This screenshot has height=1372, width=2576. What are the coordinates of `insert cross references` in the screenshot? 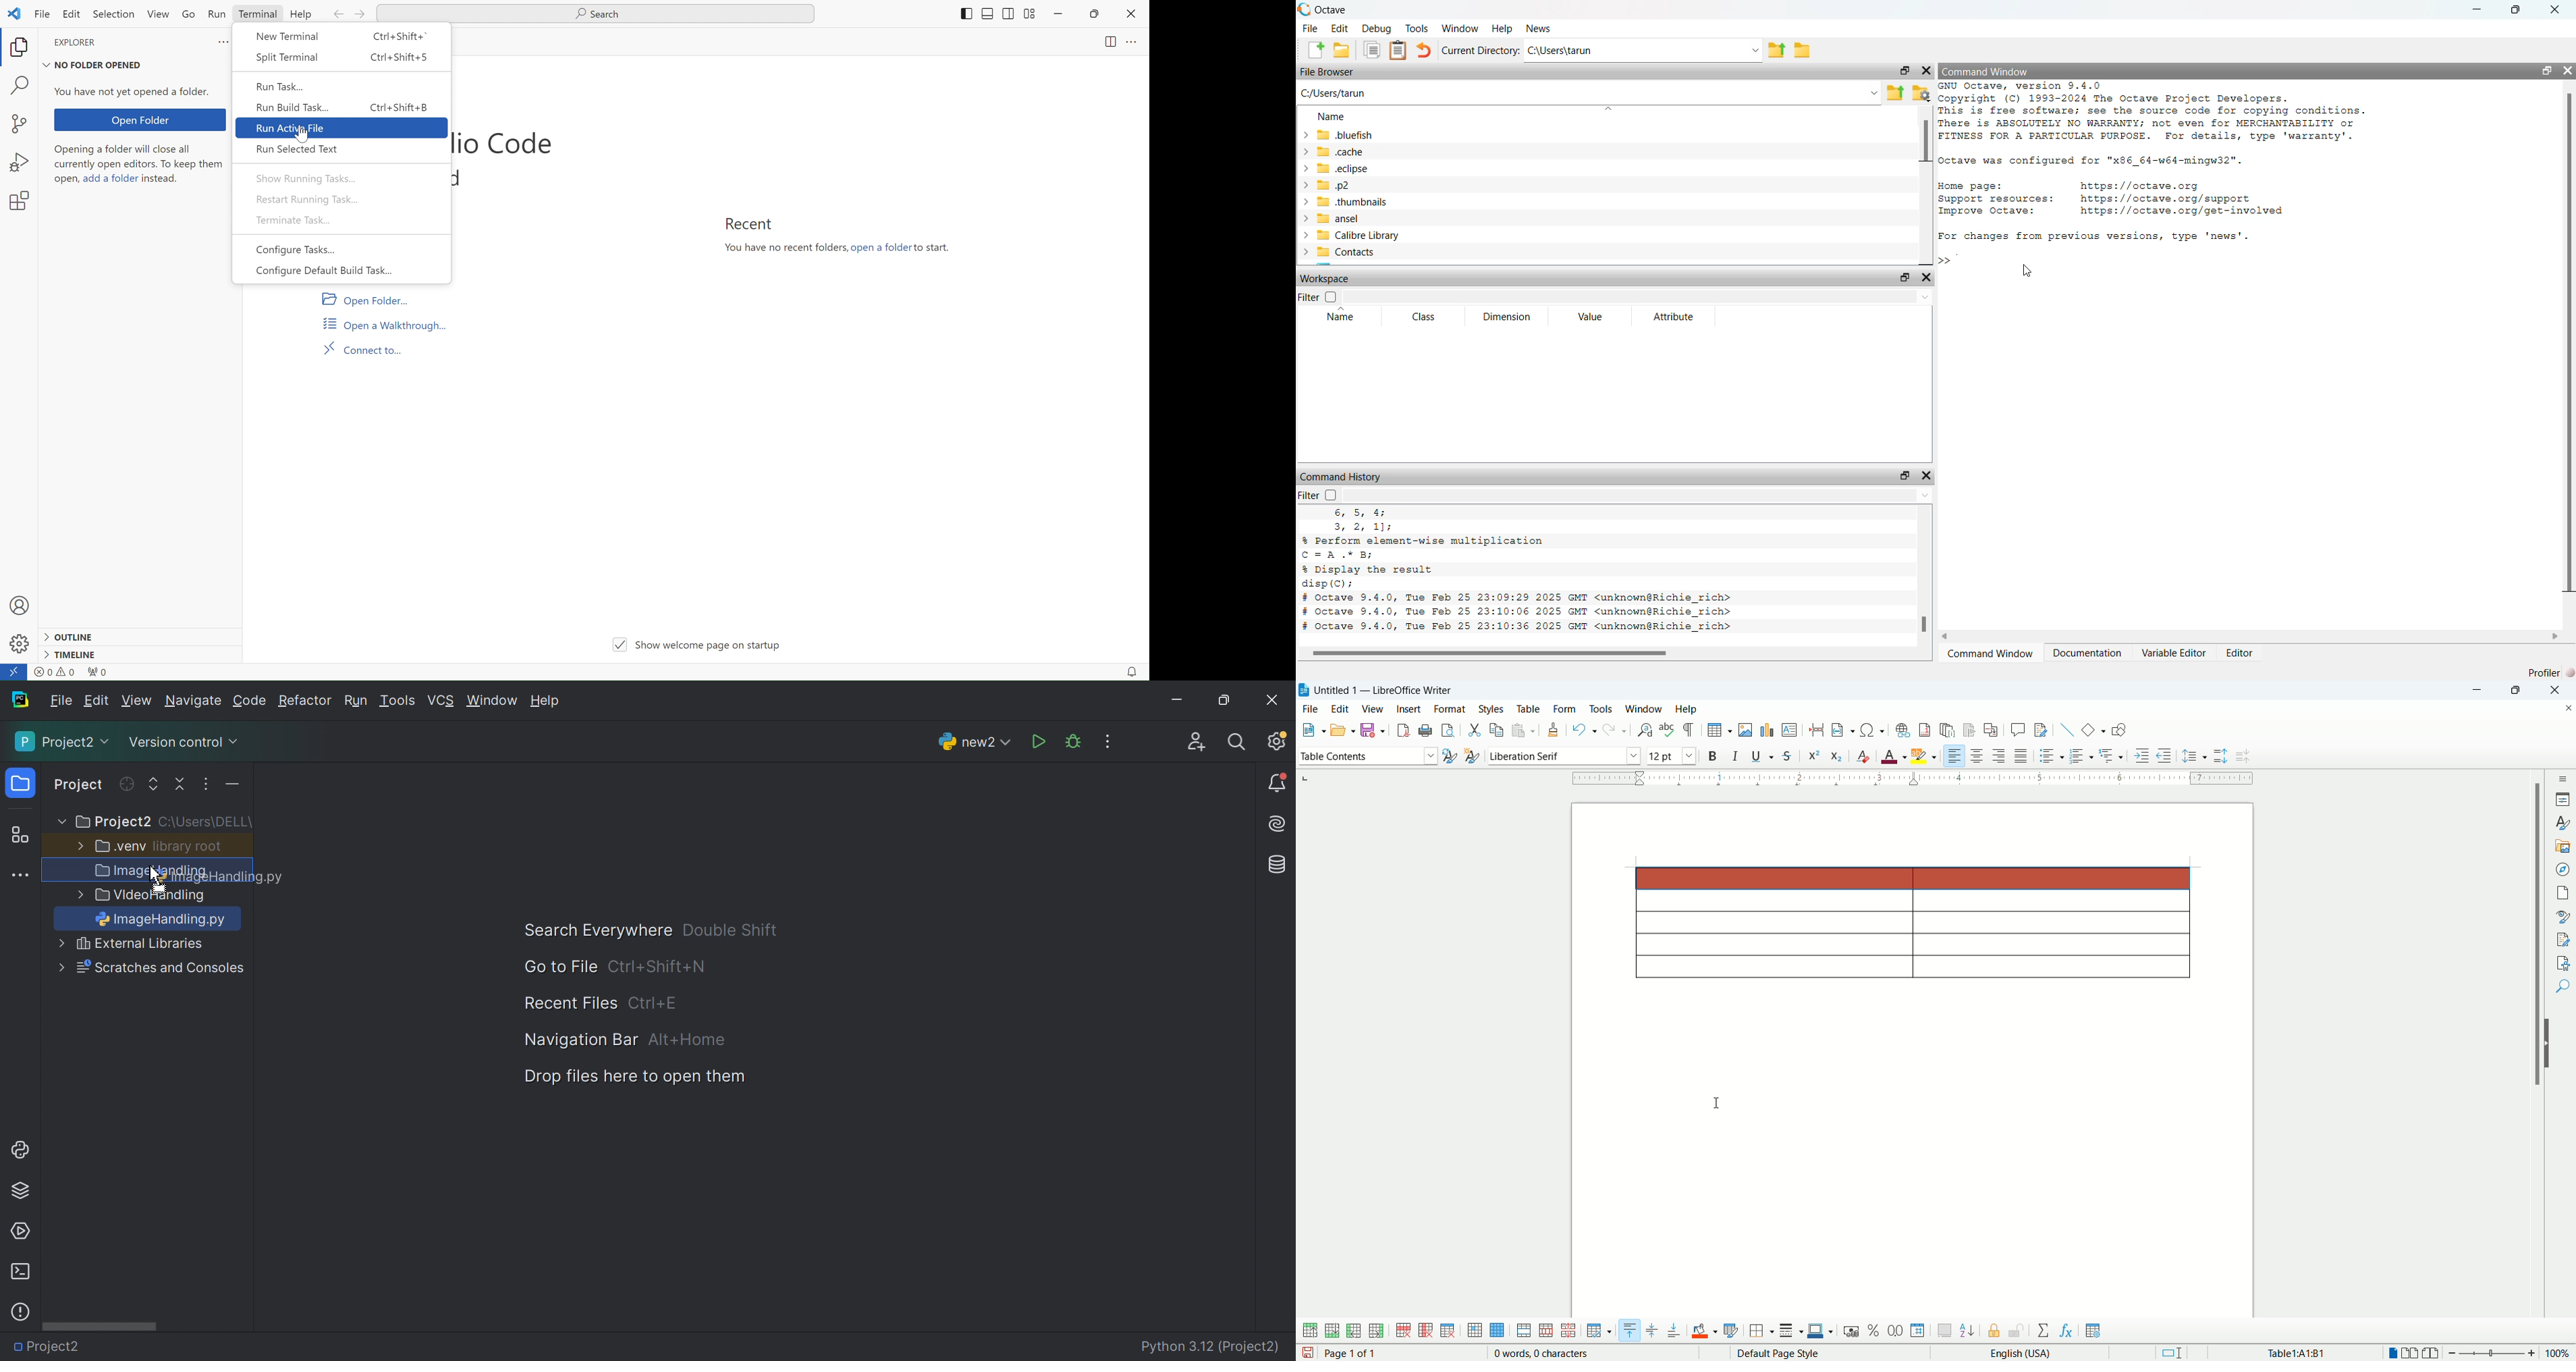 It's located at (1993, 731).